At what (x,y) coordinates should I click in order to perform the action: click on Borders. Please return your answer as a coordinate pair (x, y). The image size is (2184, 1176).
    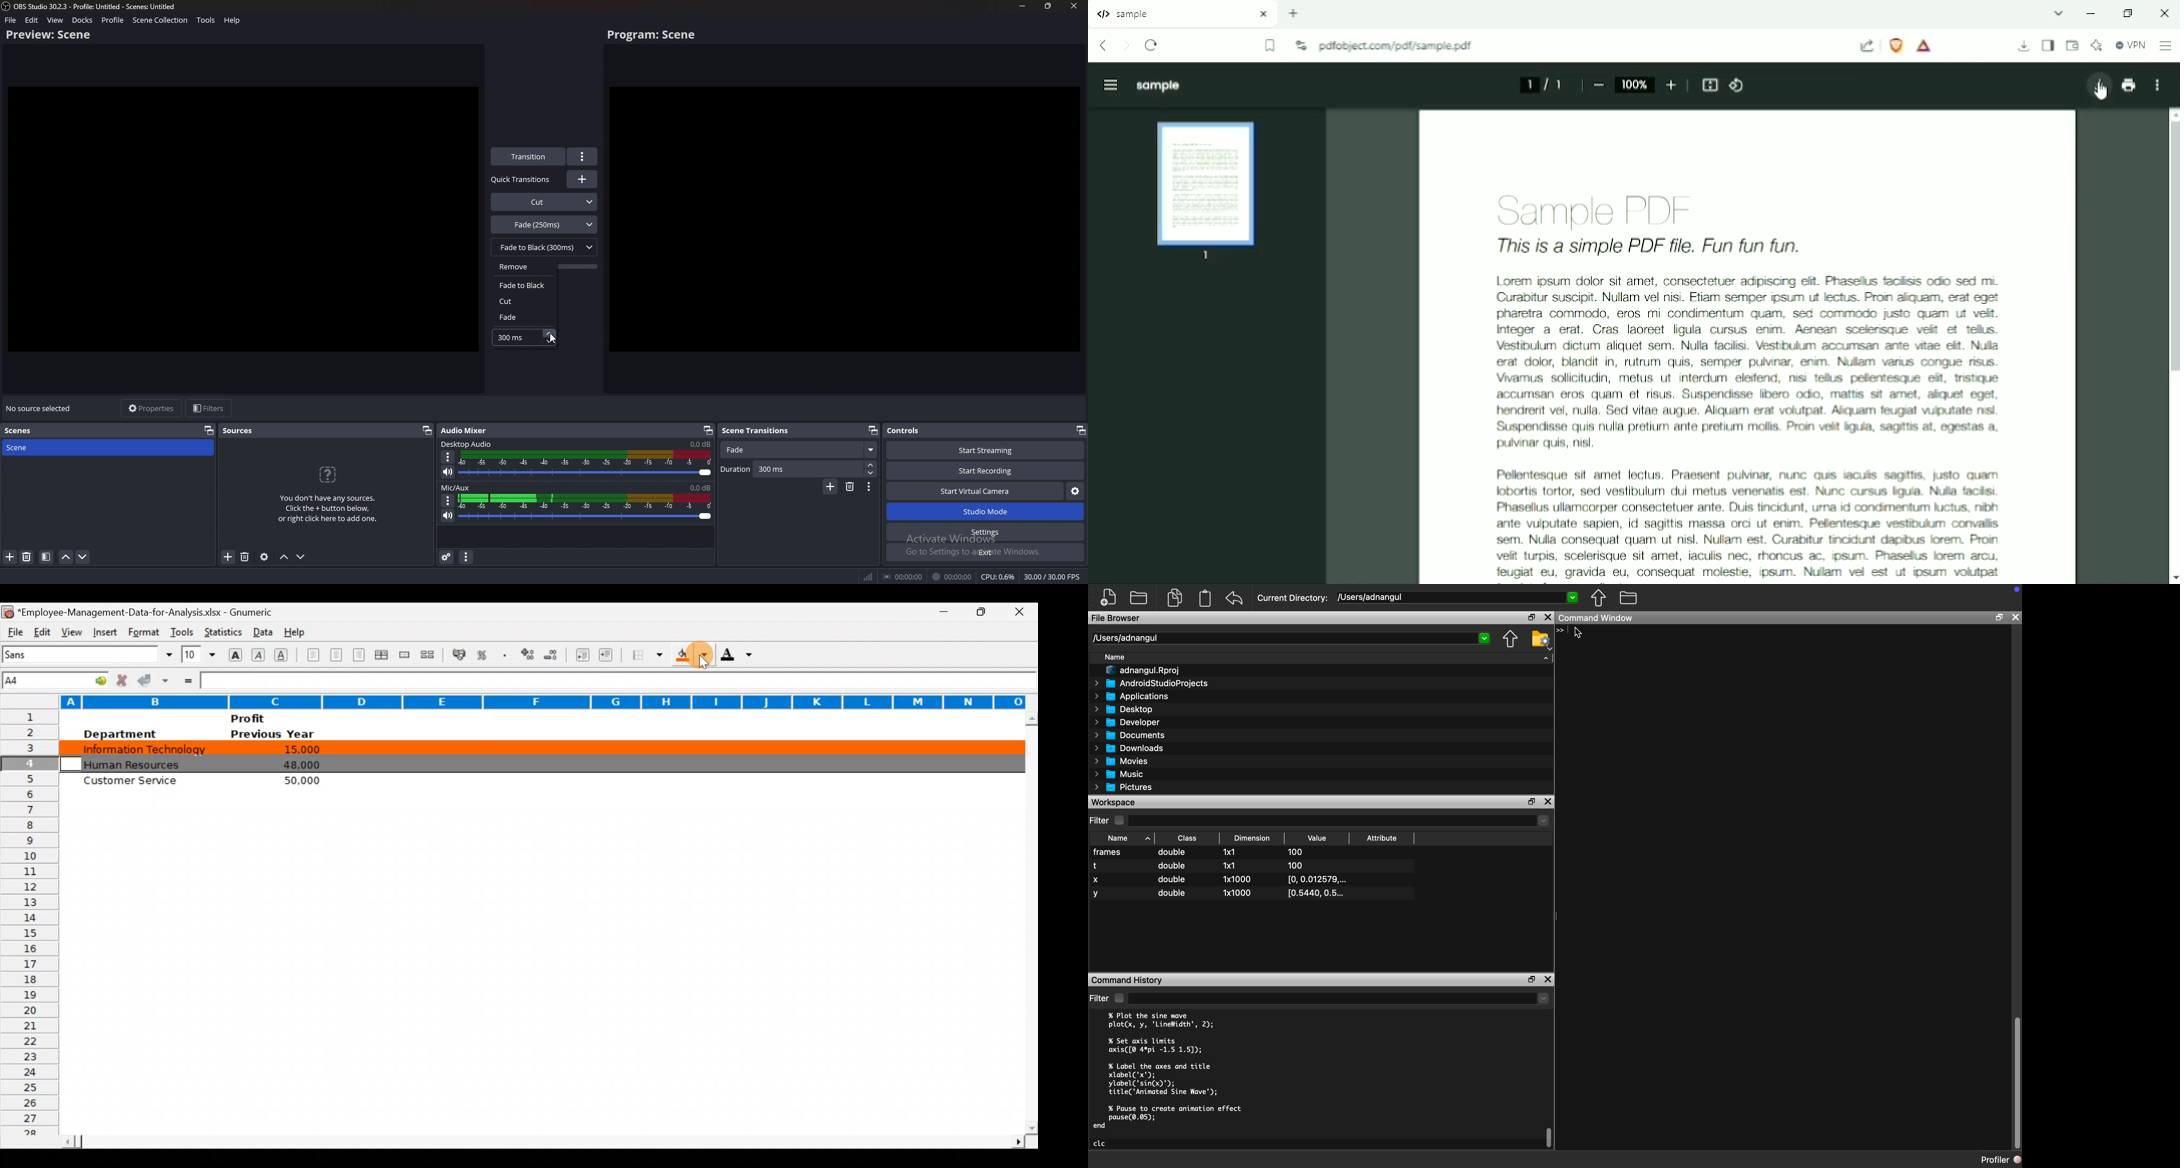
    Looking at the image, I should click on (648, 655).